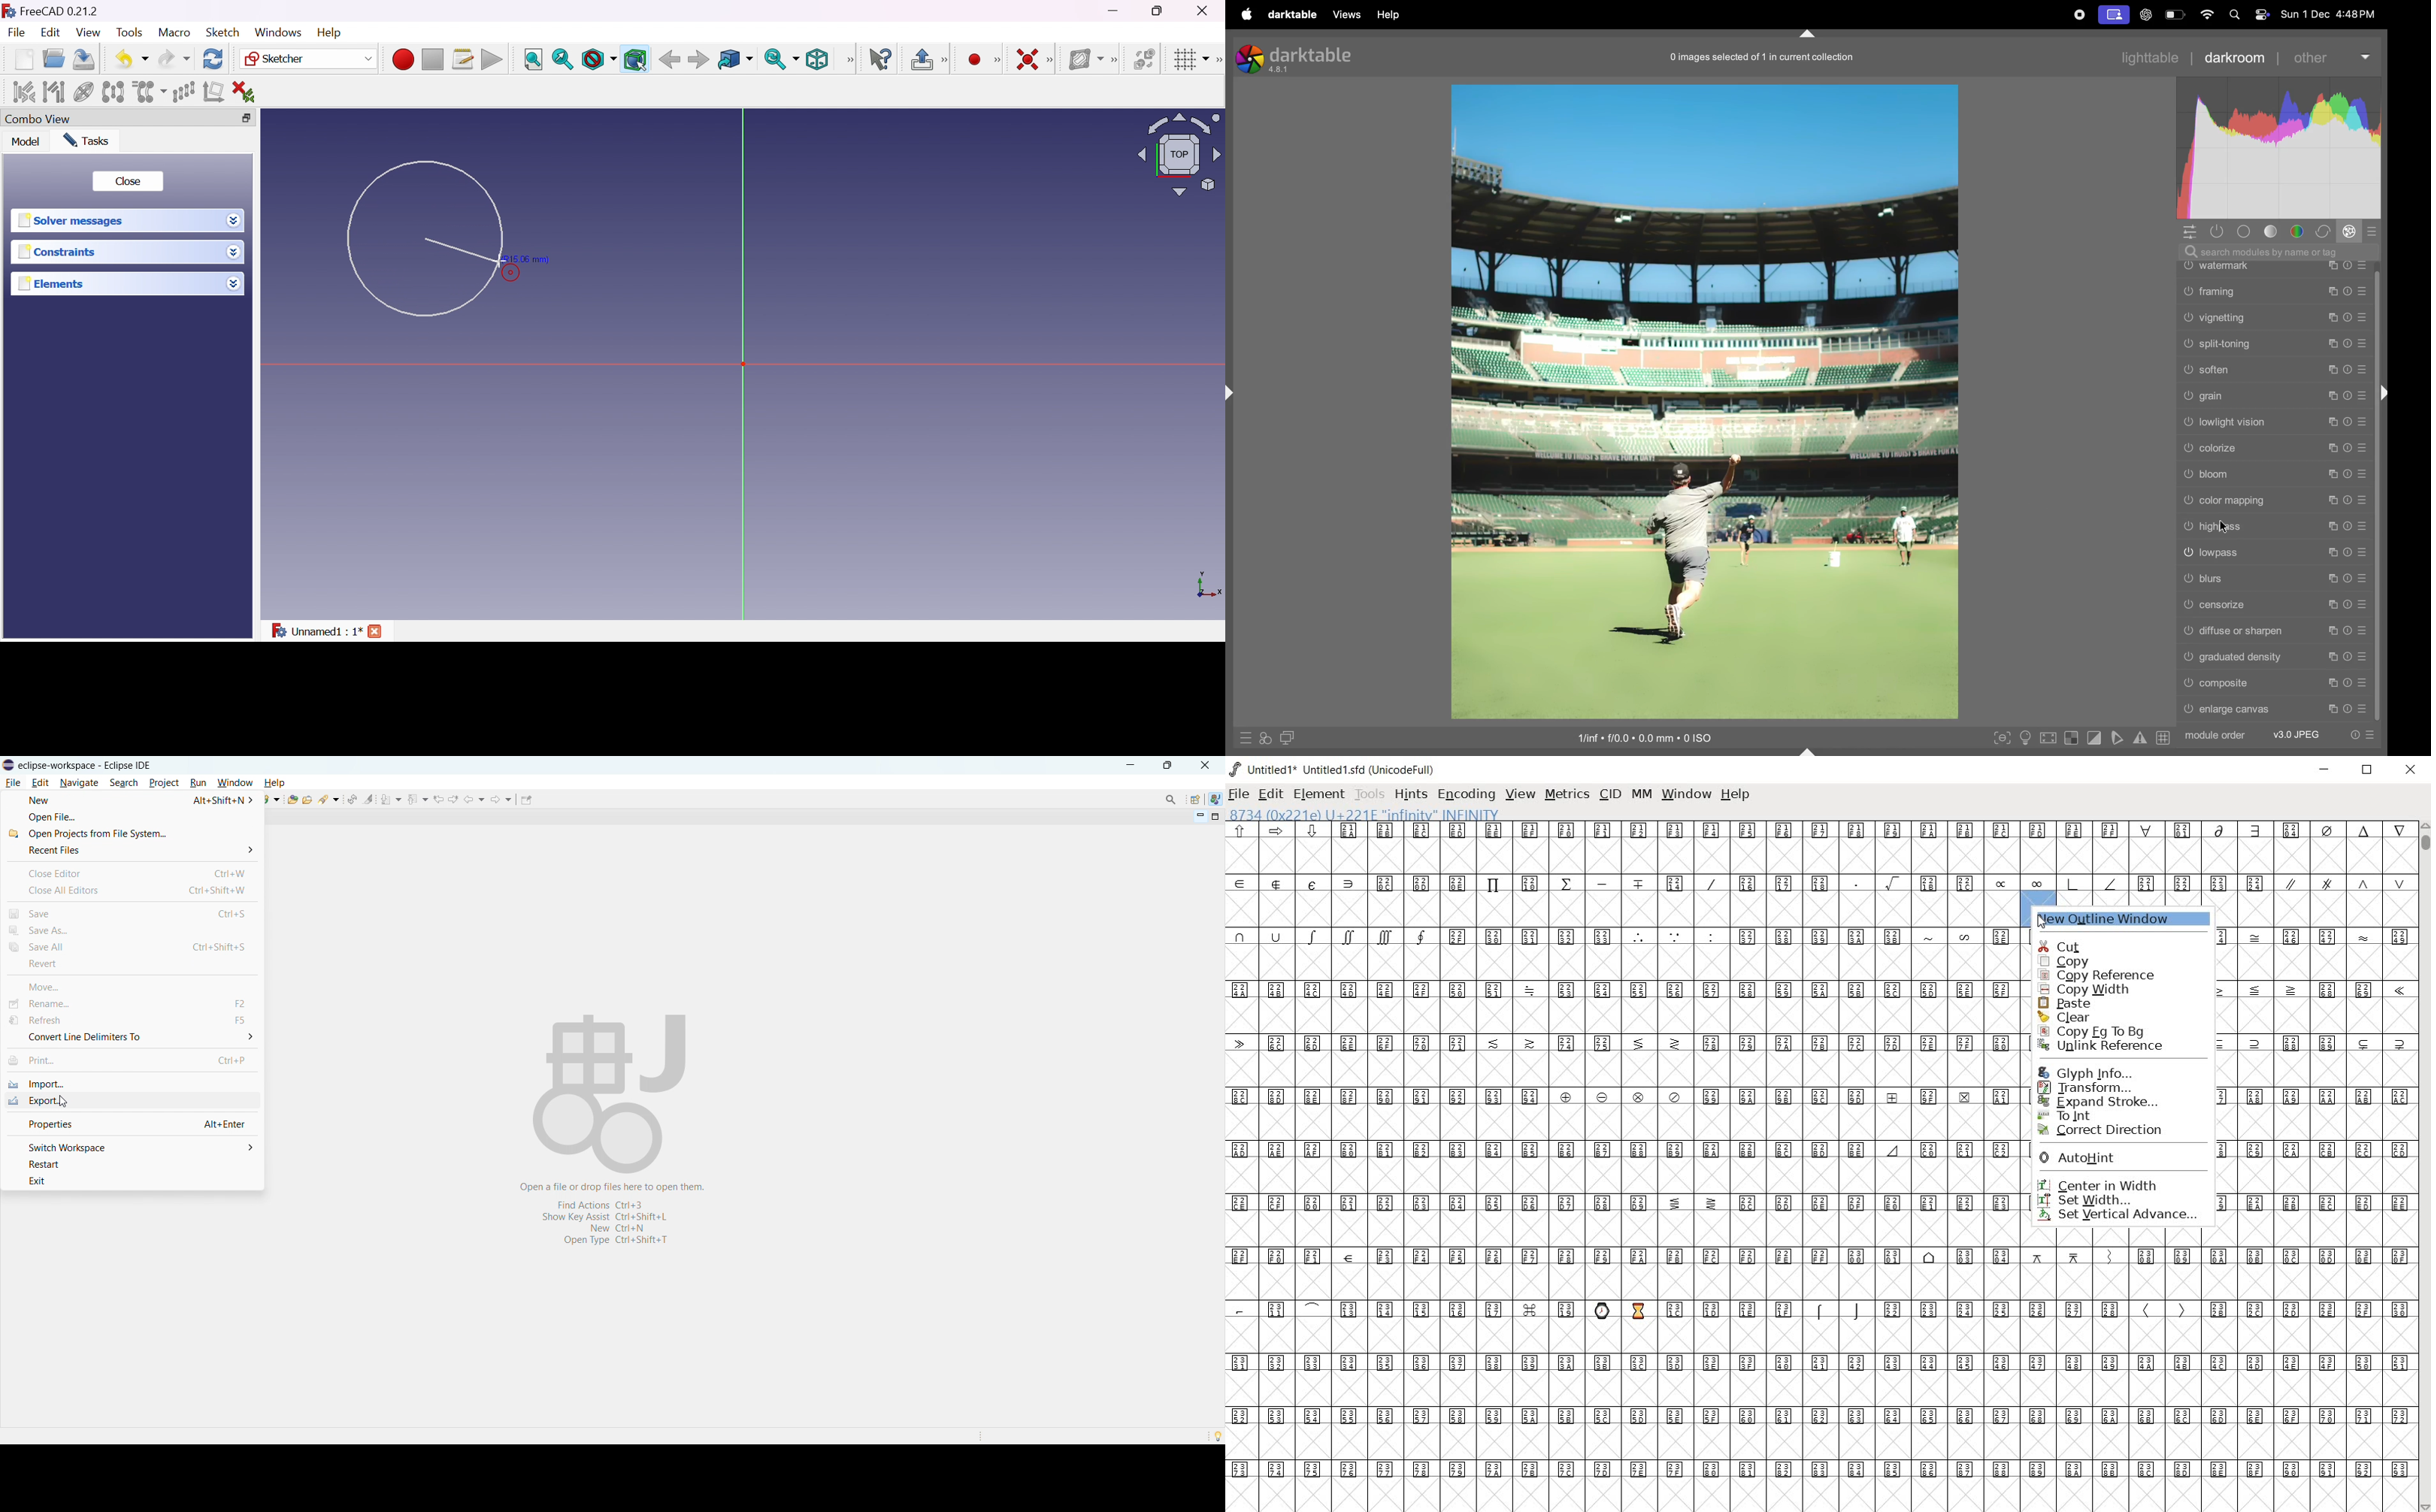  Describe the element at coordinates (2311, 962) in the screenshot. I see `Empty glyph slots` at that location.